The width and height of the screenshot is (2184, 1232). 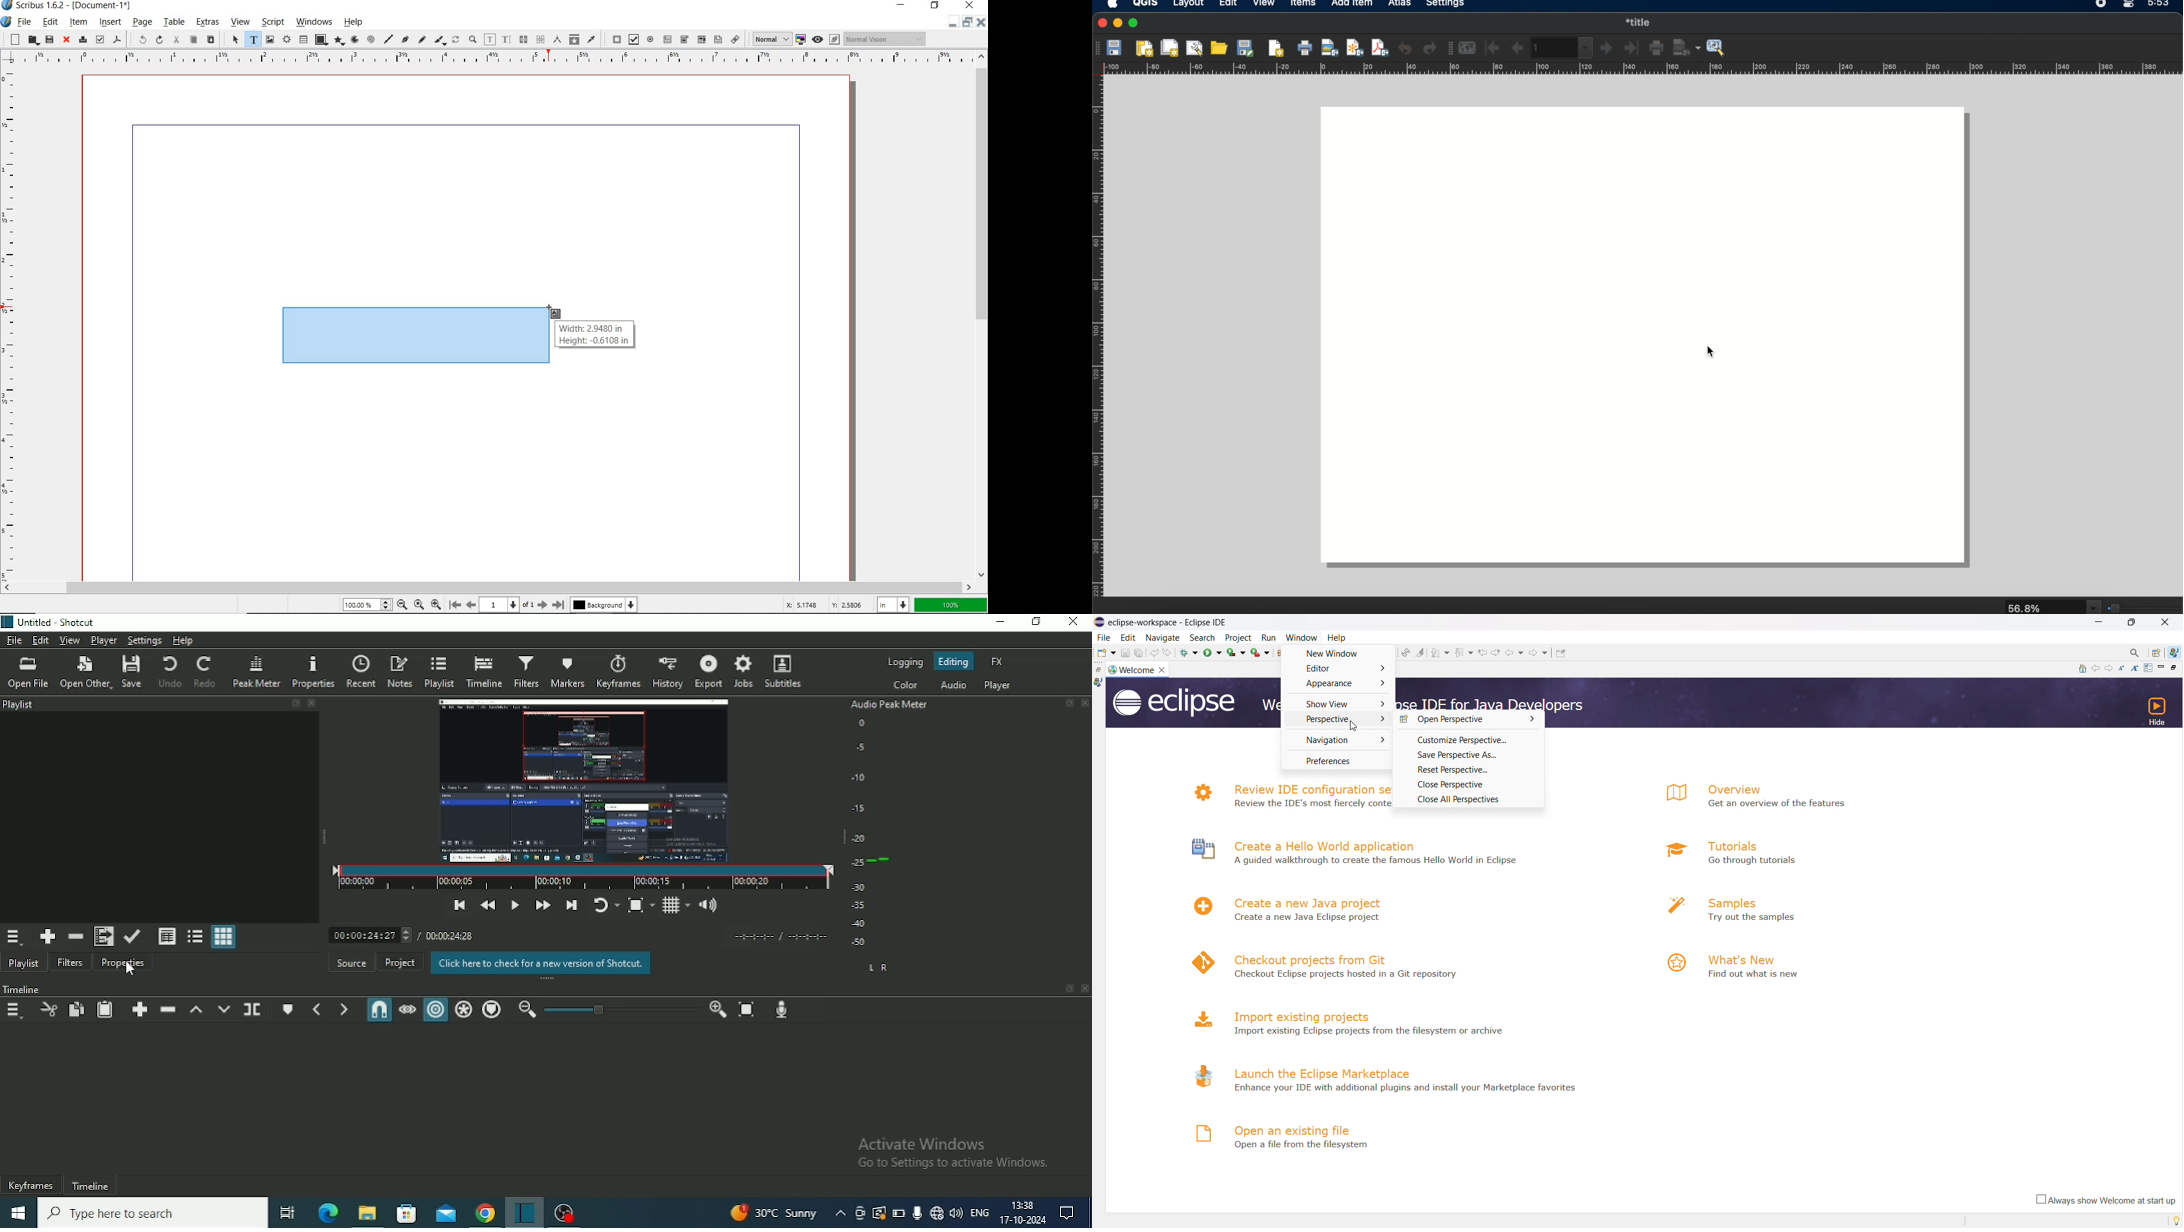 What do you see at coordinates (997, 685) in the screenshot?
I see `Player` at bounding box center [997, 685].